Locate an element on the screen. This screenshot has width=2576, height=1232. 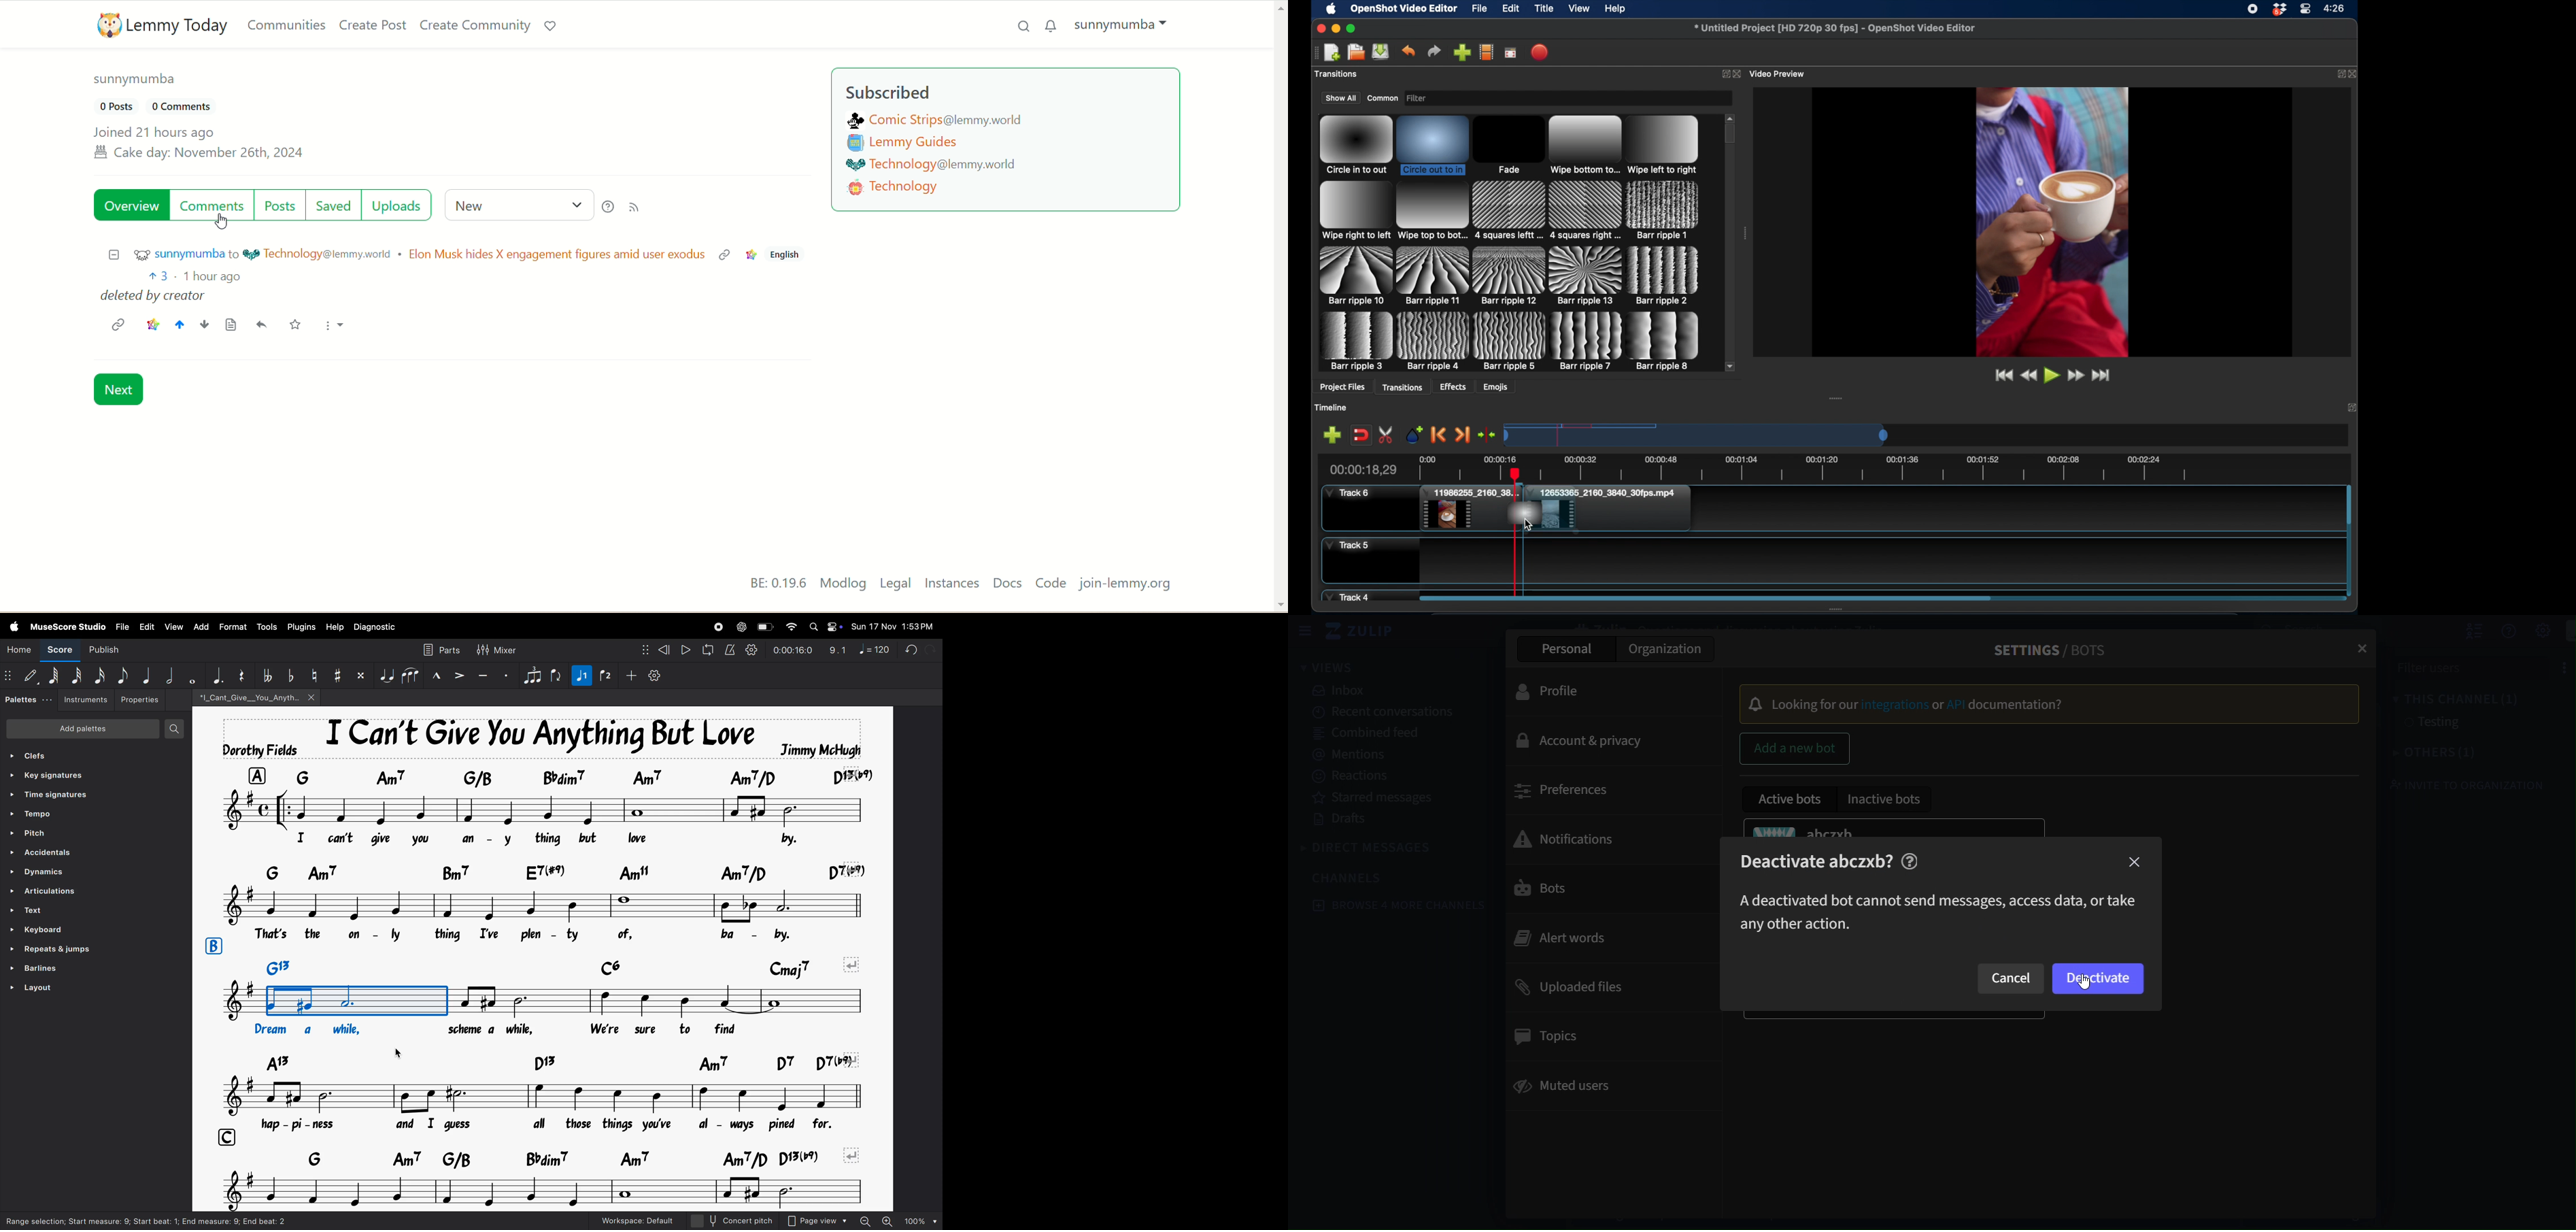
keyboard notes is located at coordinates (513, 872).